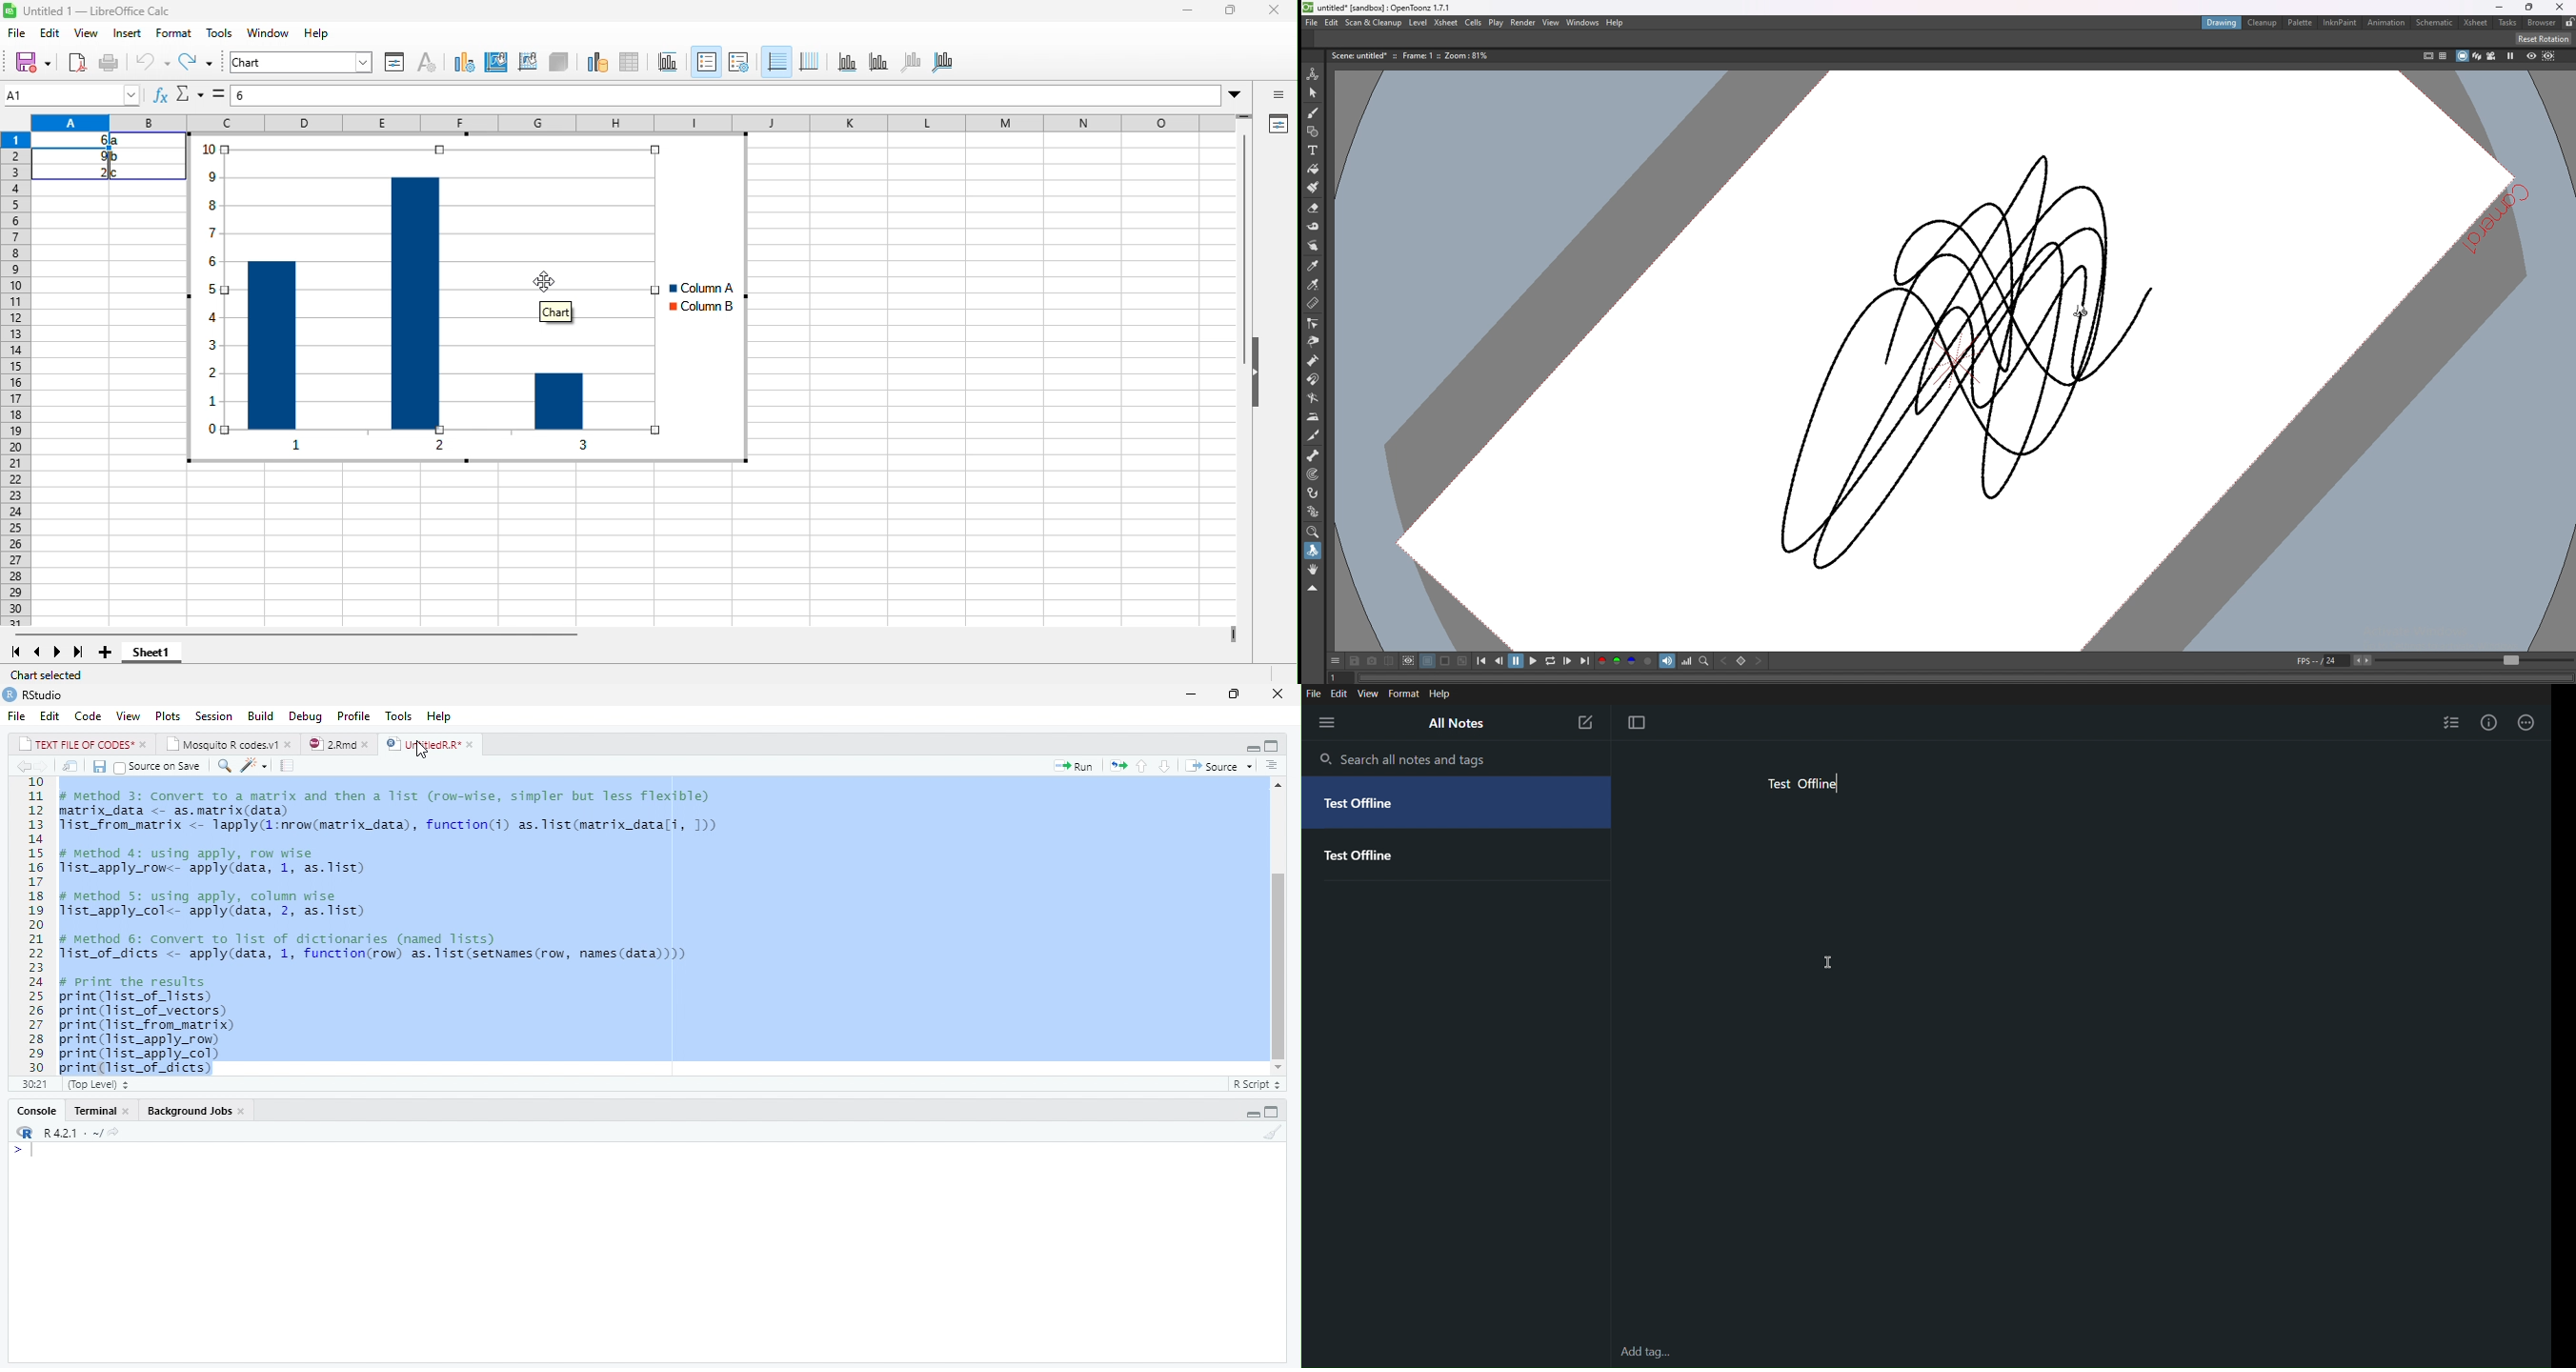 The height and width of the screenshot is (1372, 2576). What do you see at coordinates (1829, 961) in the screenshot?
I see `Cursor` at bounding box center [1829, 961].